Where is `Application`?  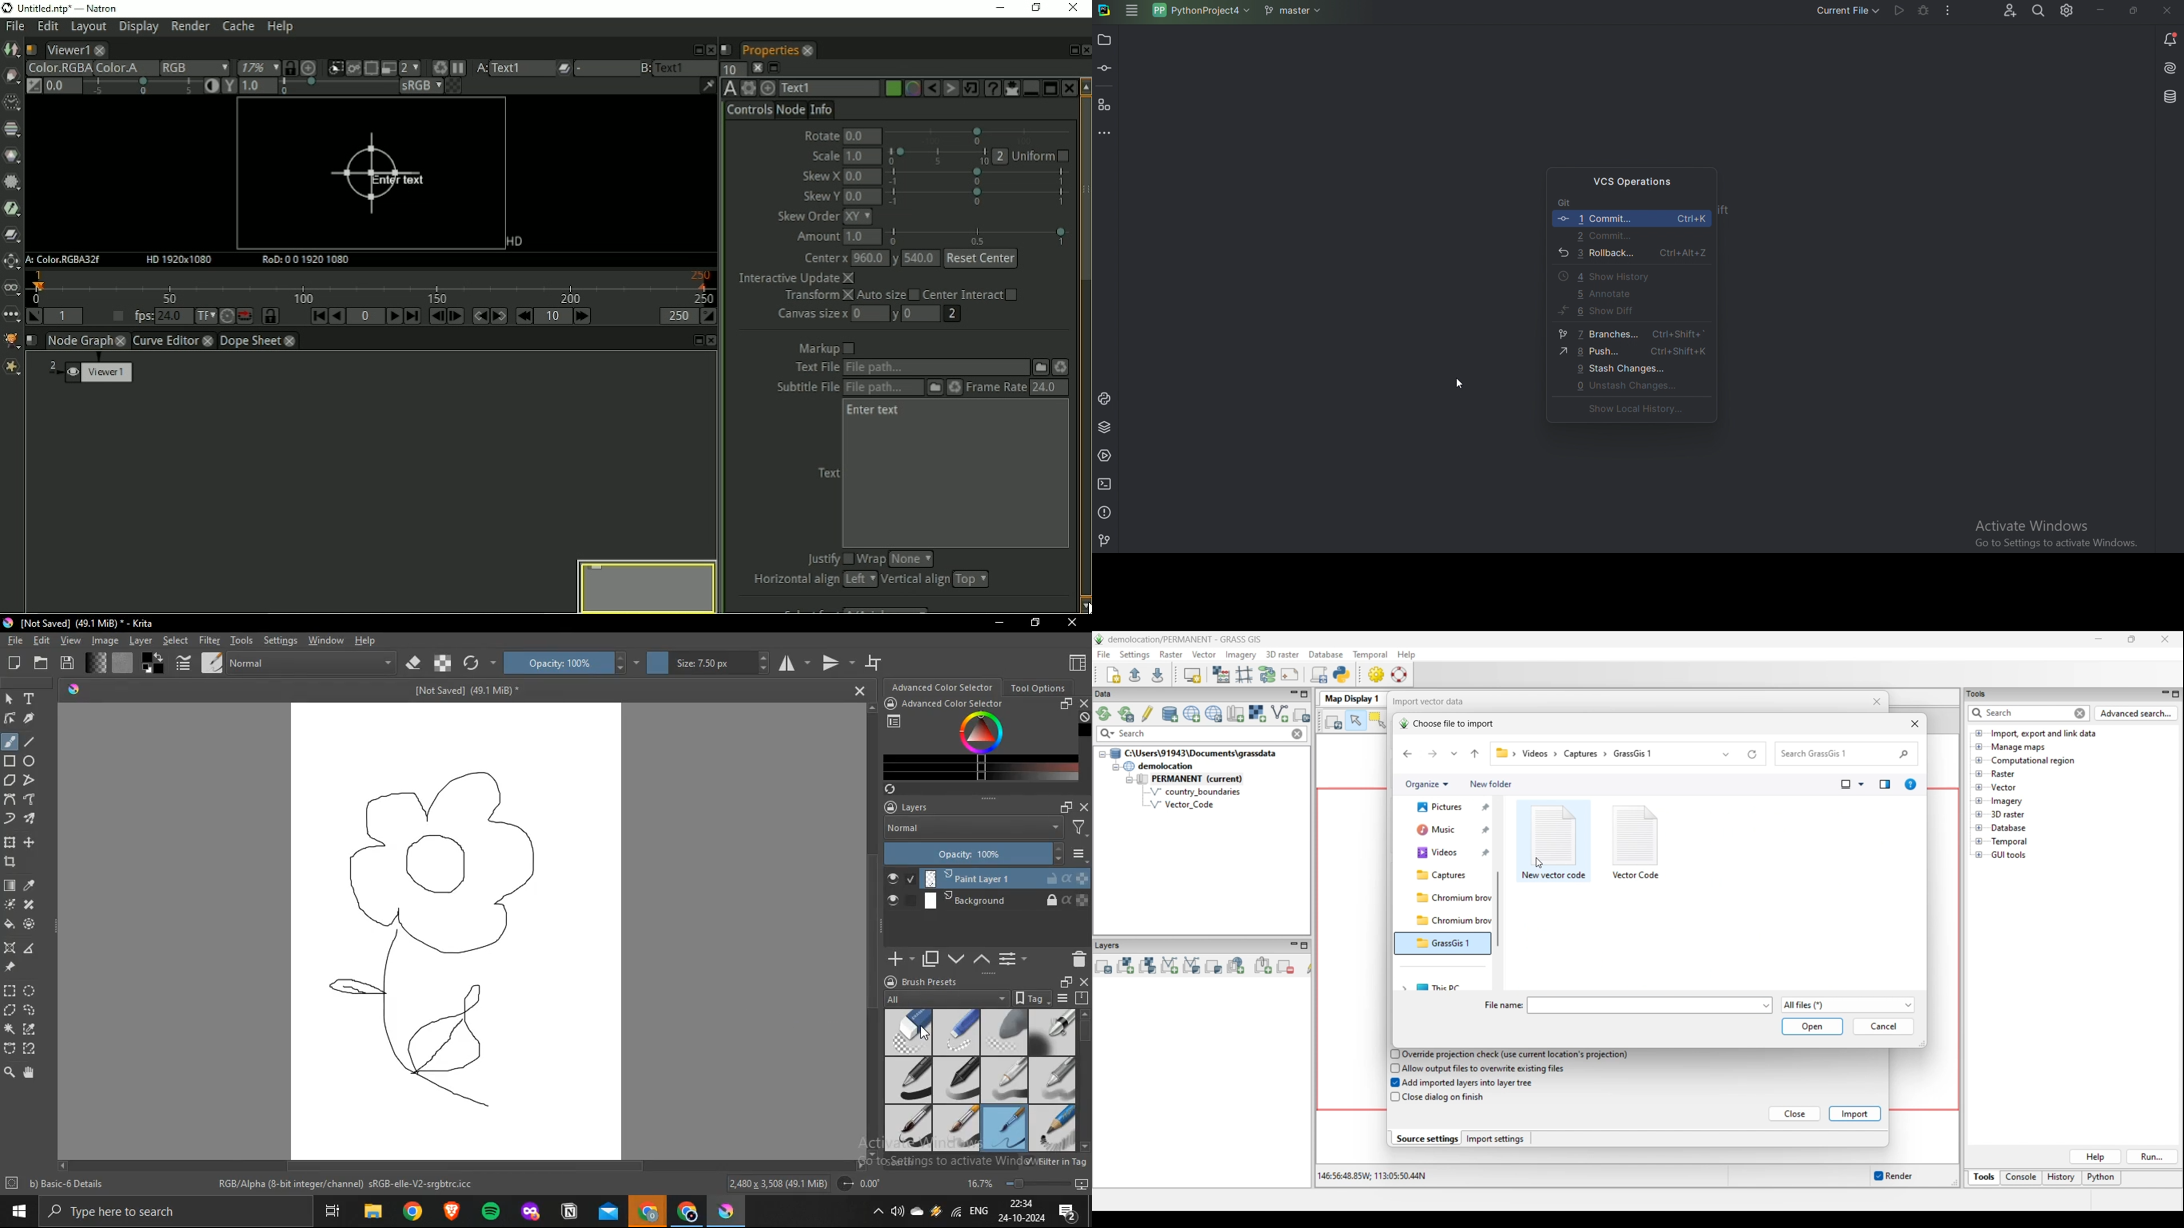
Application is located at coordinates (452, 1211).